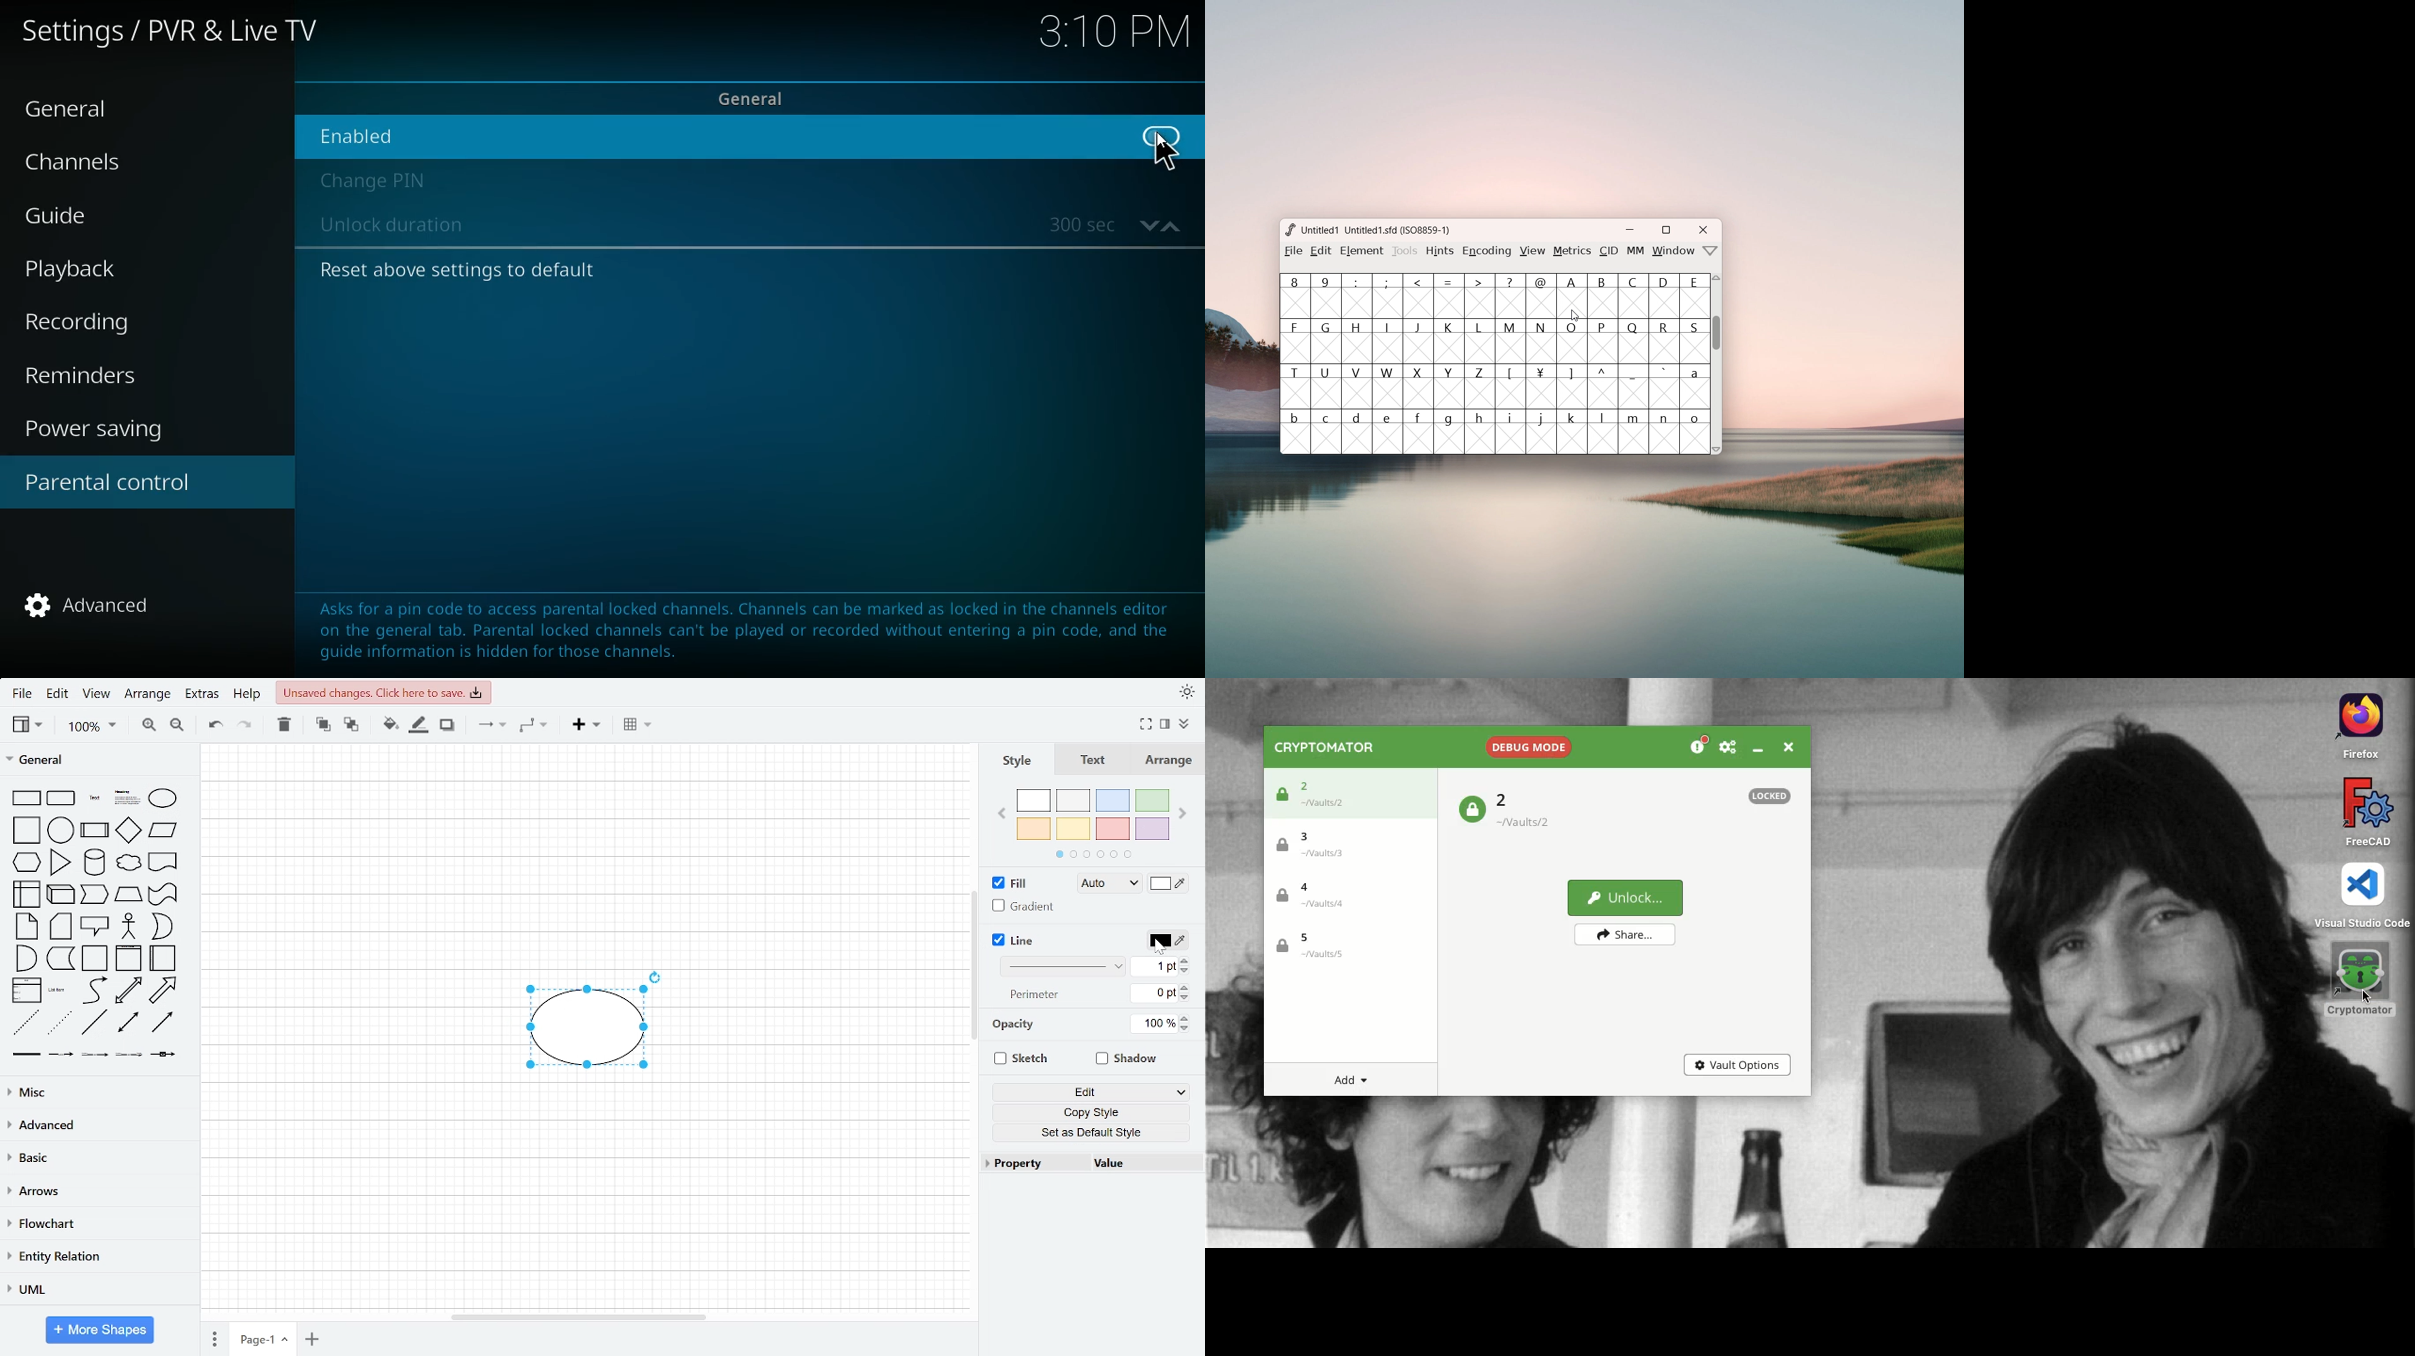  What do you see at coordinates (1004, 814) in the screenshot?
I see `Previous` at bounding box center [1004, 814].